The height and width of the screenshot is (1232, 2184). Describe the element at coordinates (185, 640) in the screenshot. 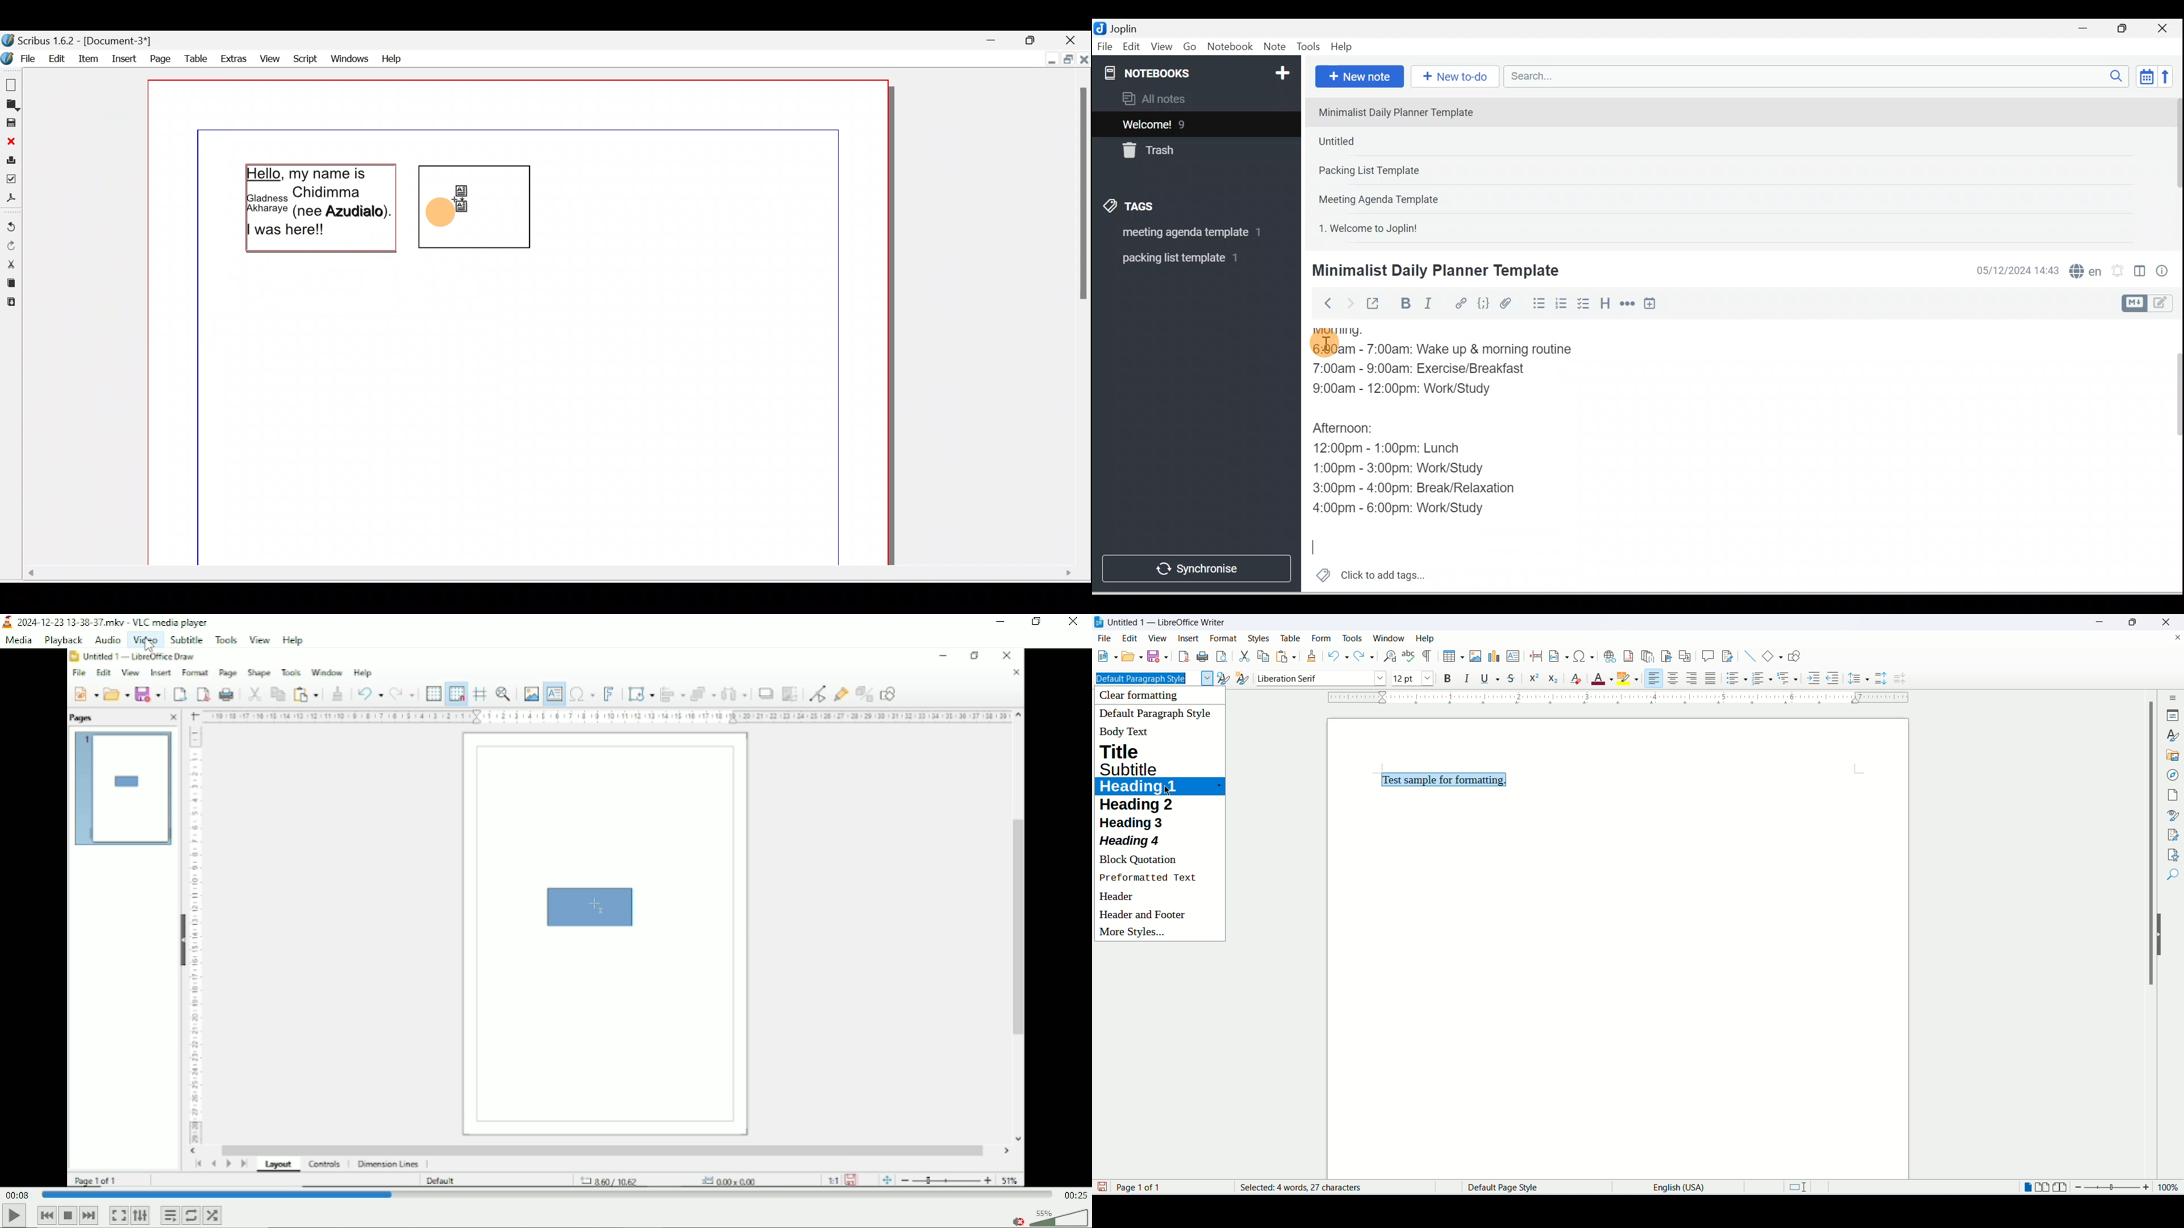

I see `Subtitle` at that location.